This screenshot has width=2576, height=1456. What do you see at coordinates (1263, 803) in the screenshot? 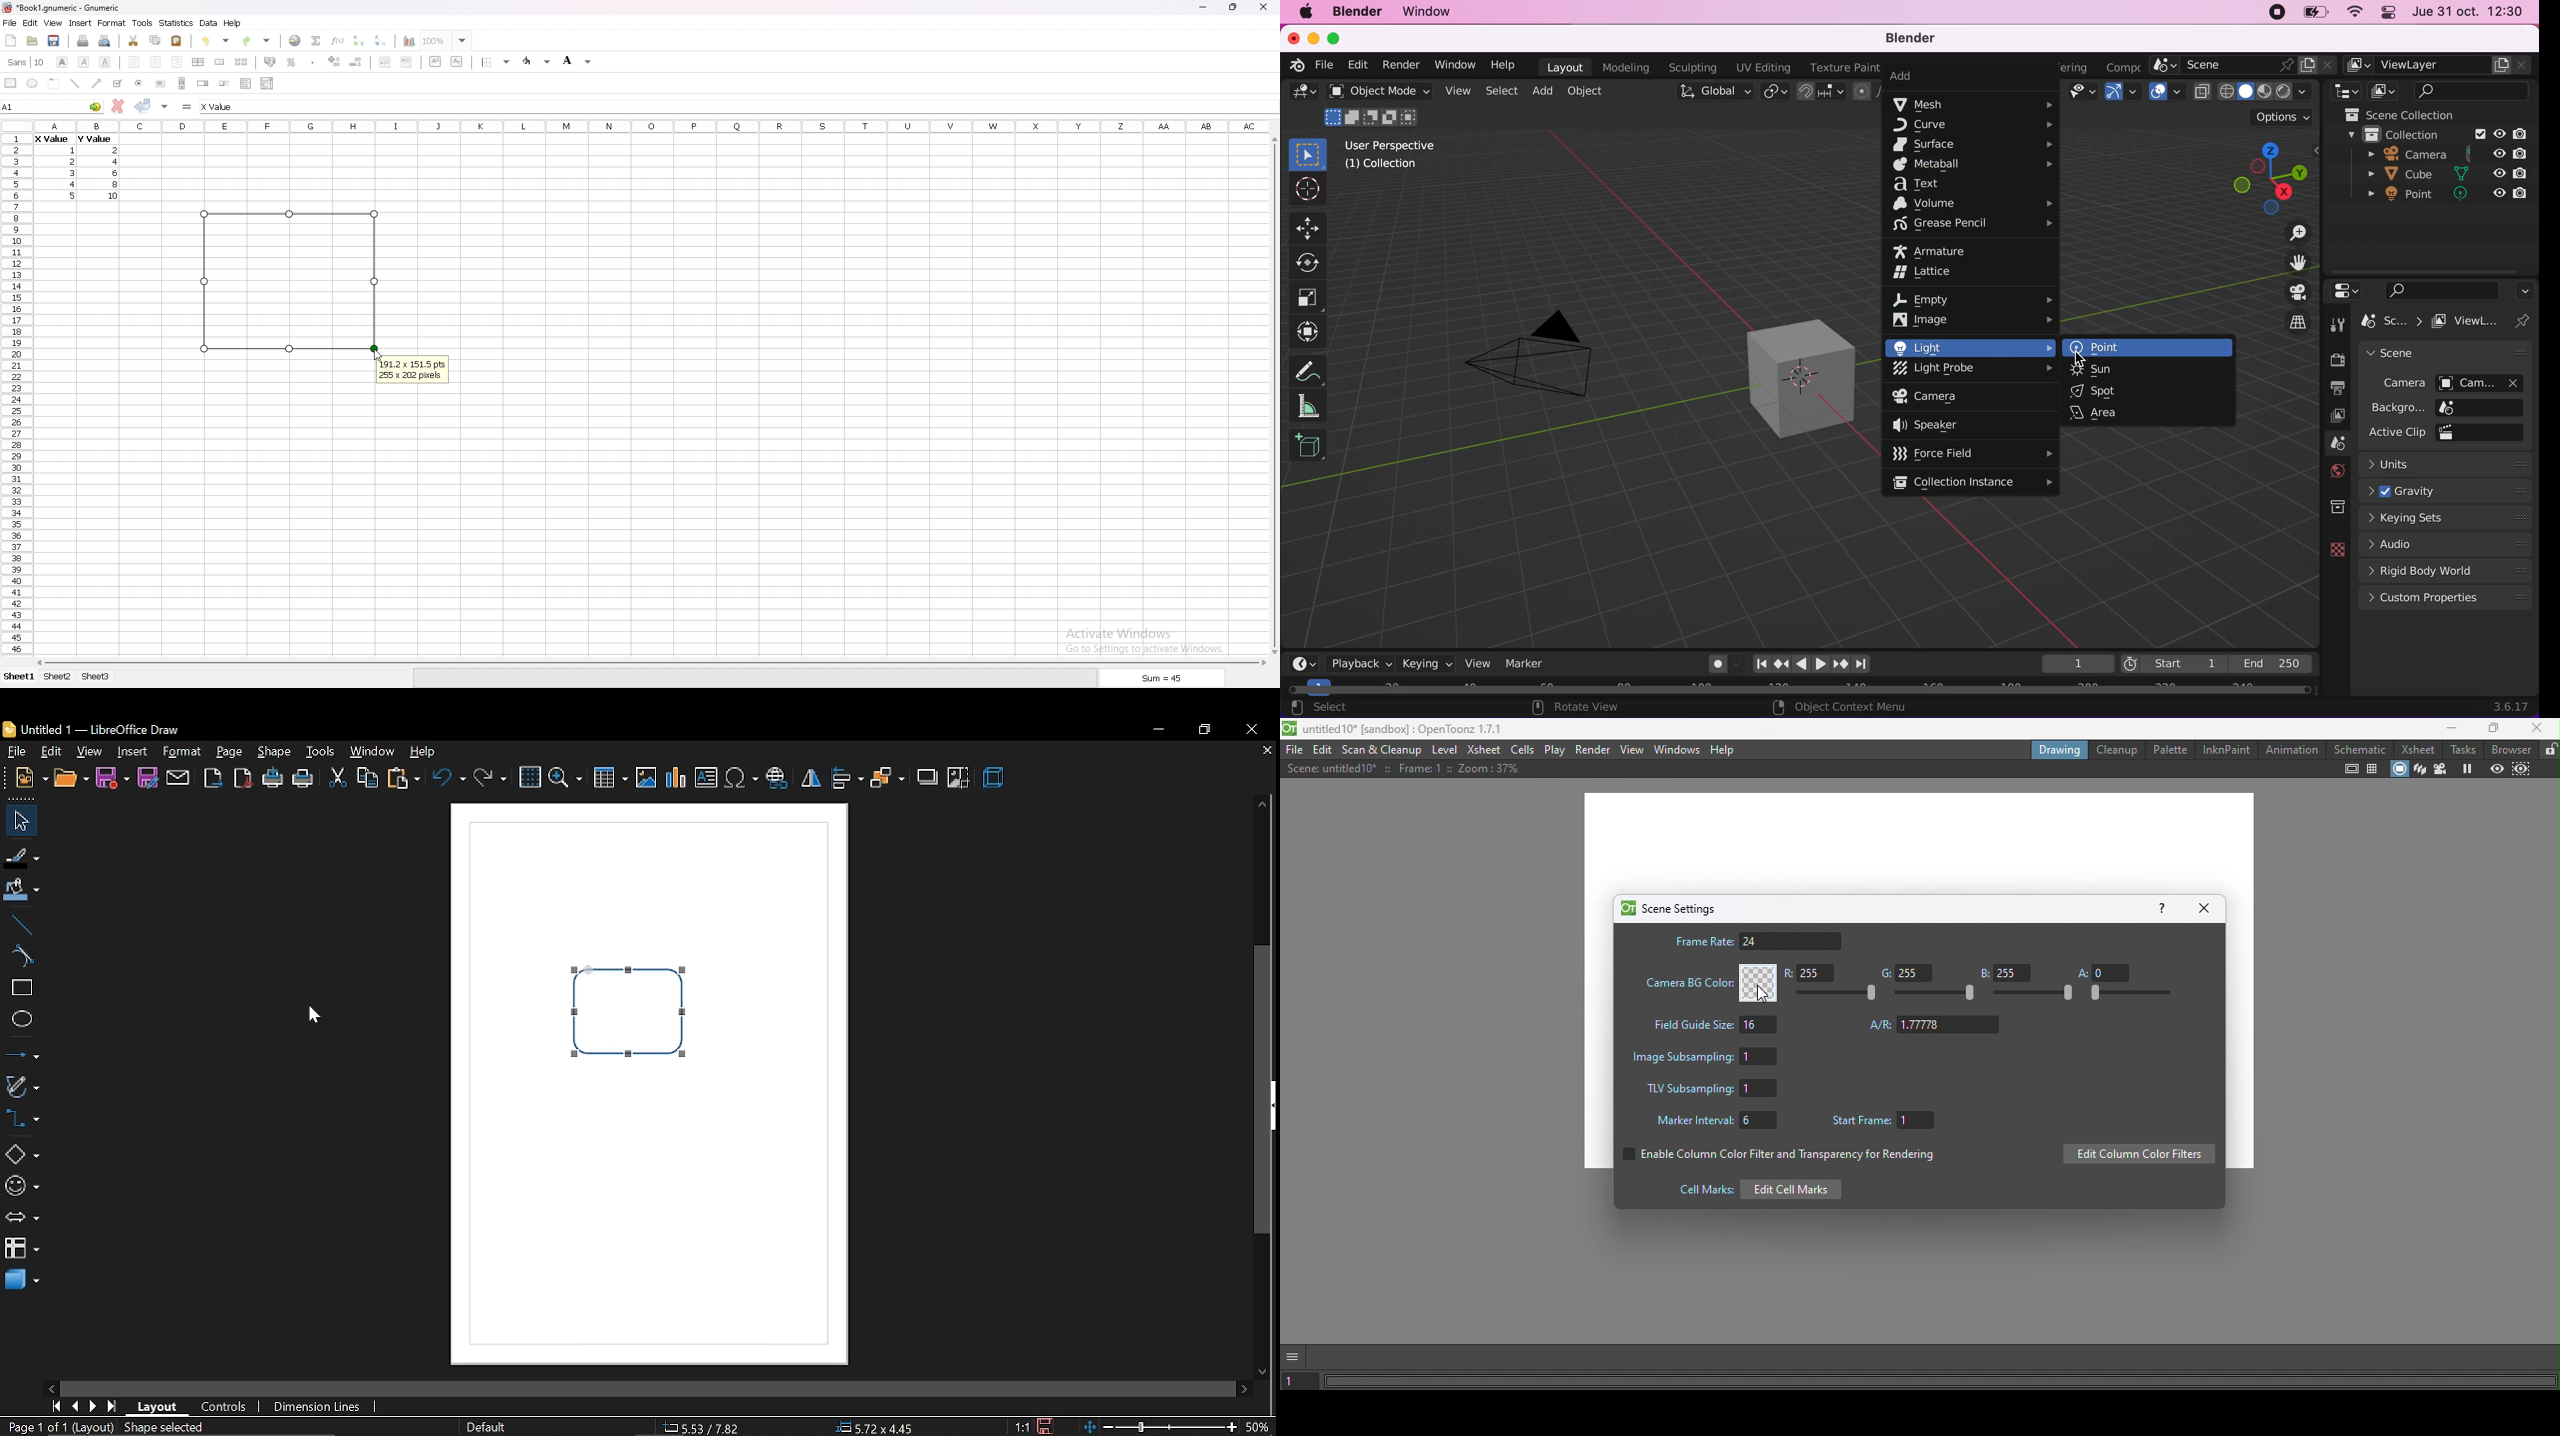
I see `Move up` at bounding box center [1263, 803].